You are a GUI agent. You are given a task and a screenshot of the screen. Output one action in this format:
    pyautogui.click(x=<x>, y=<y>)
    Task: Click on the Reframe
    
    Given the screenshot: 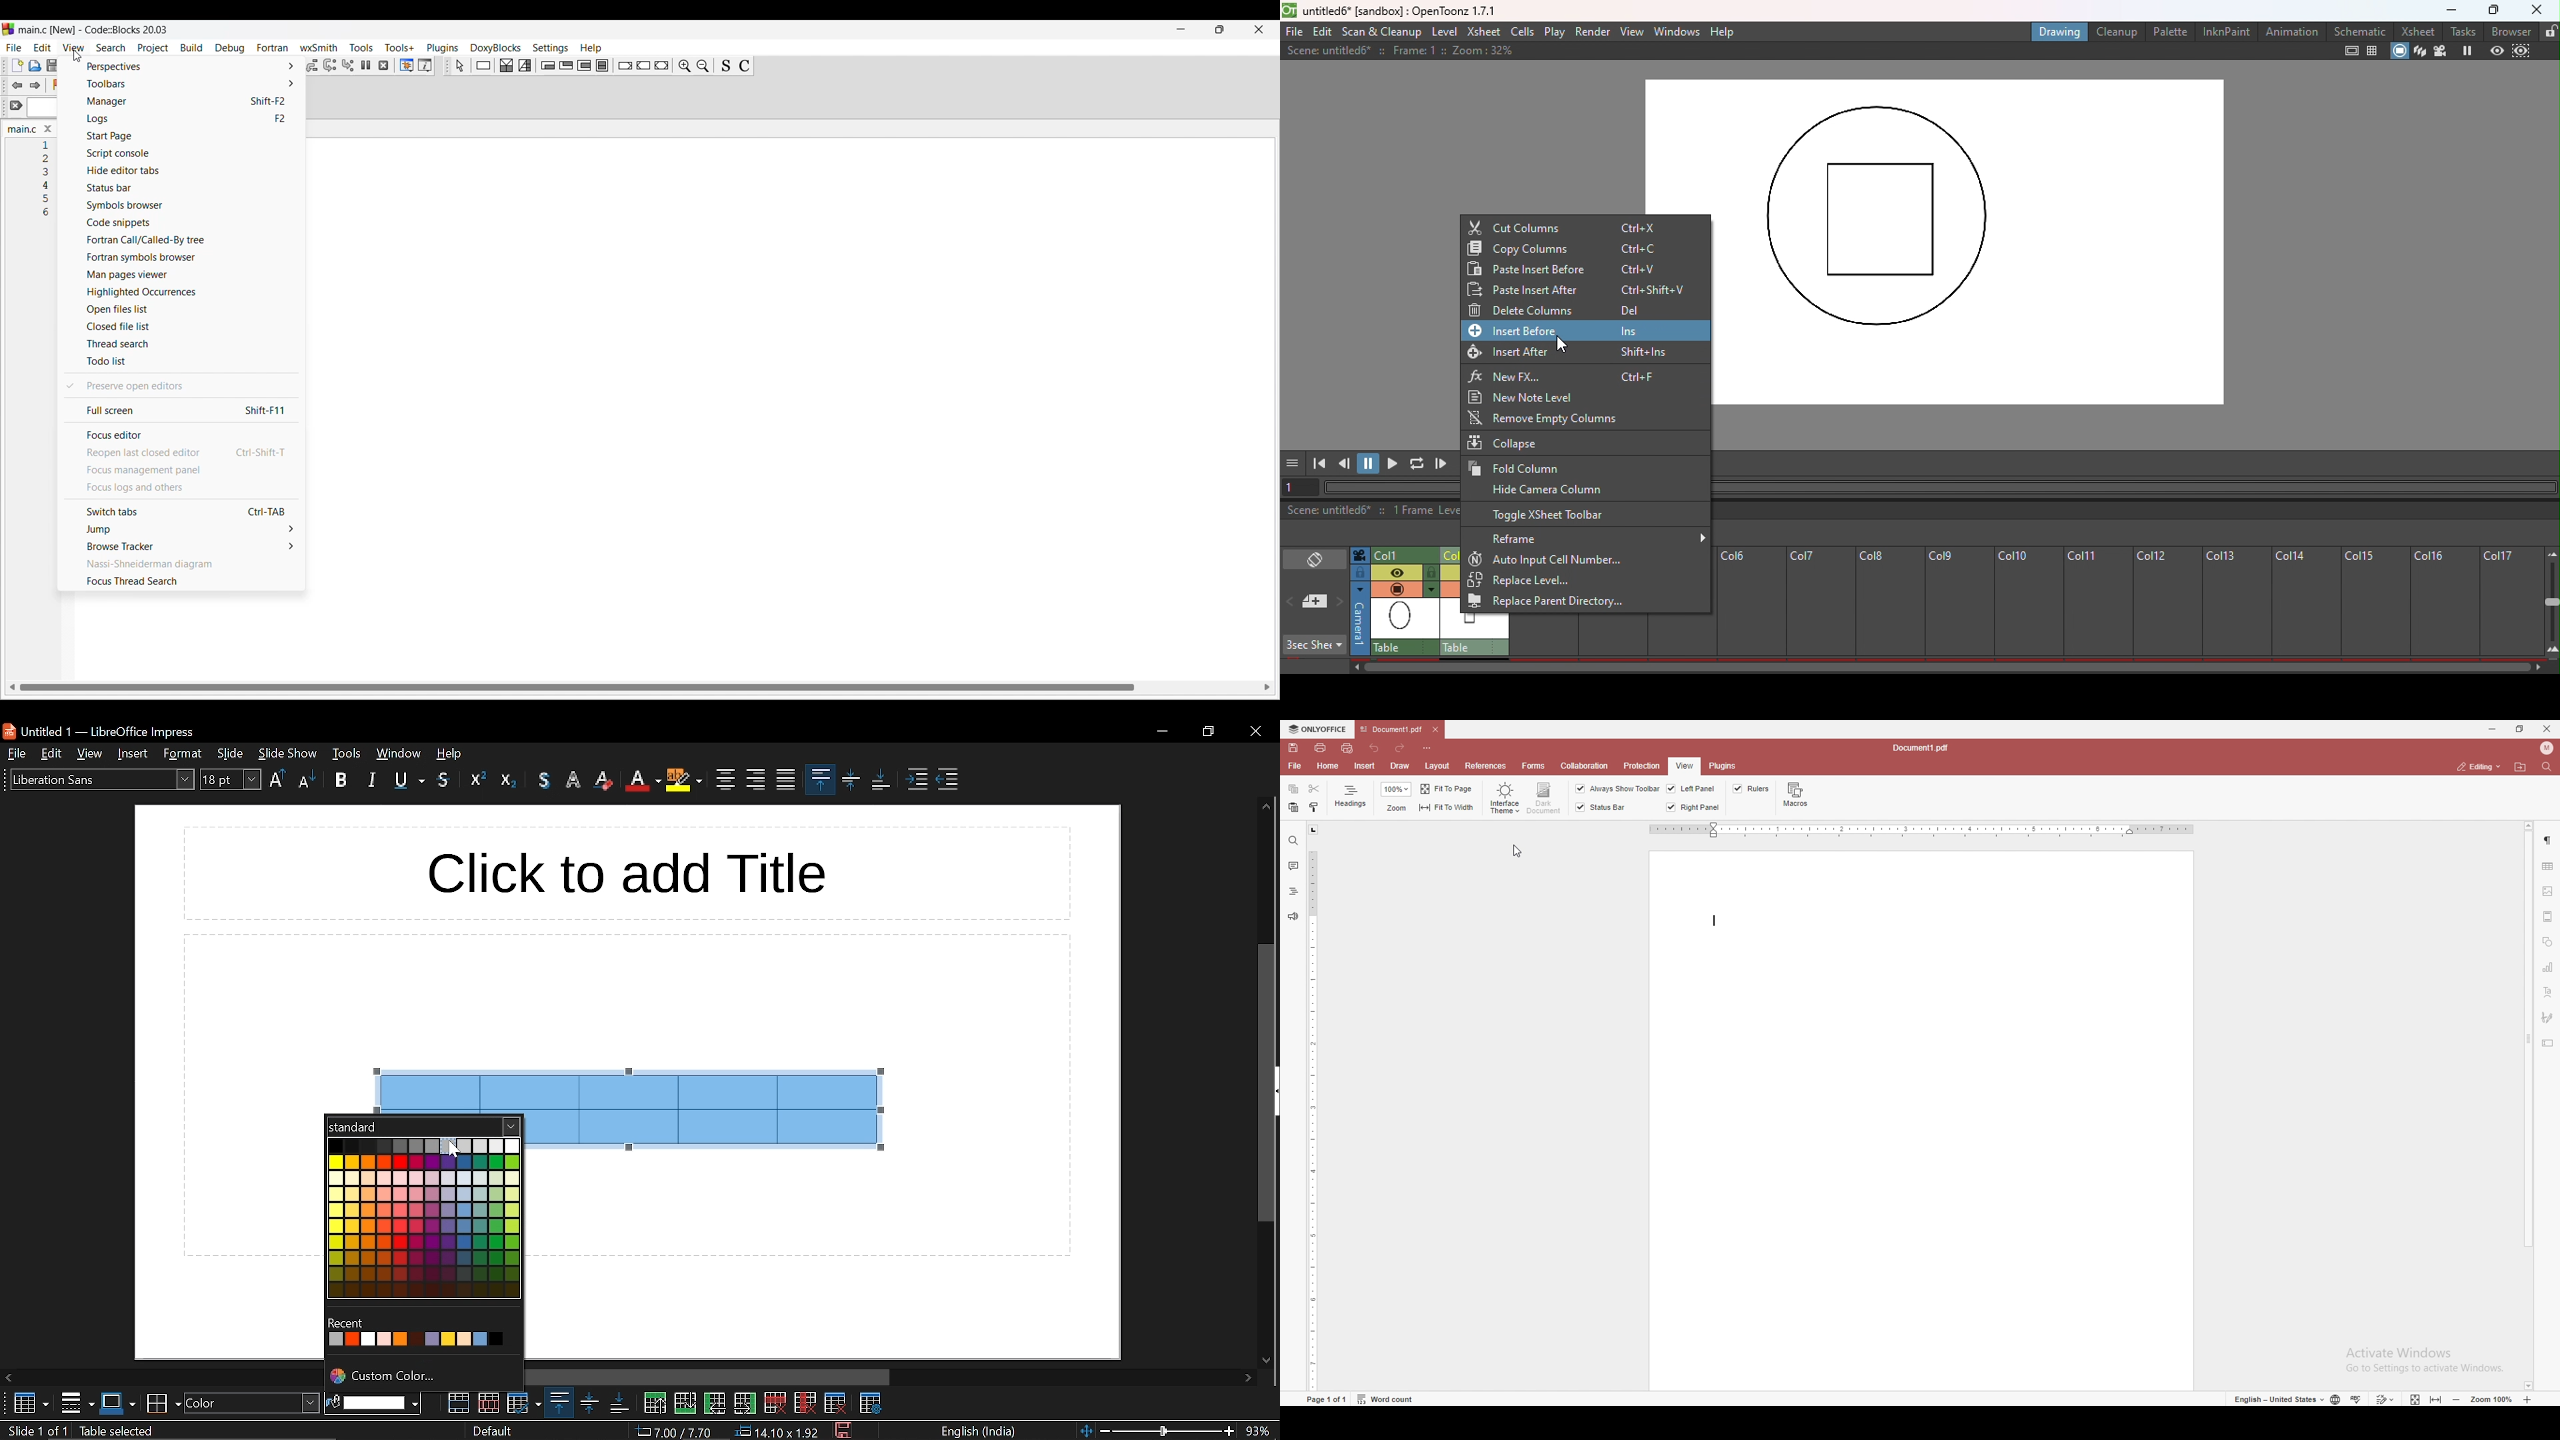 What is the action you would take?
    pyautogui.click(x=1598, y=541)
    